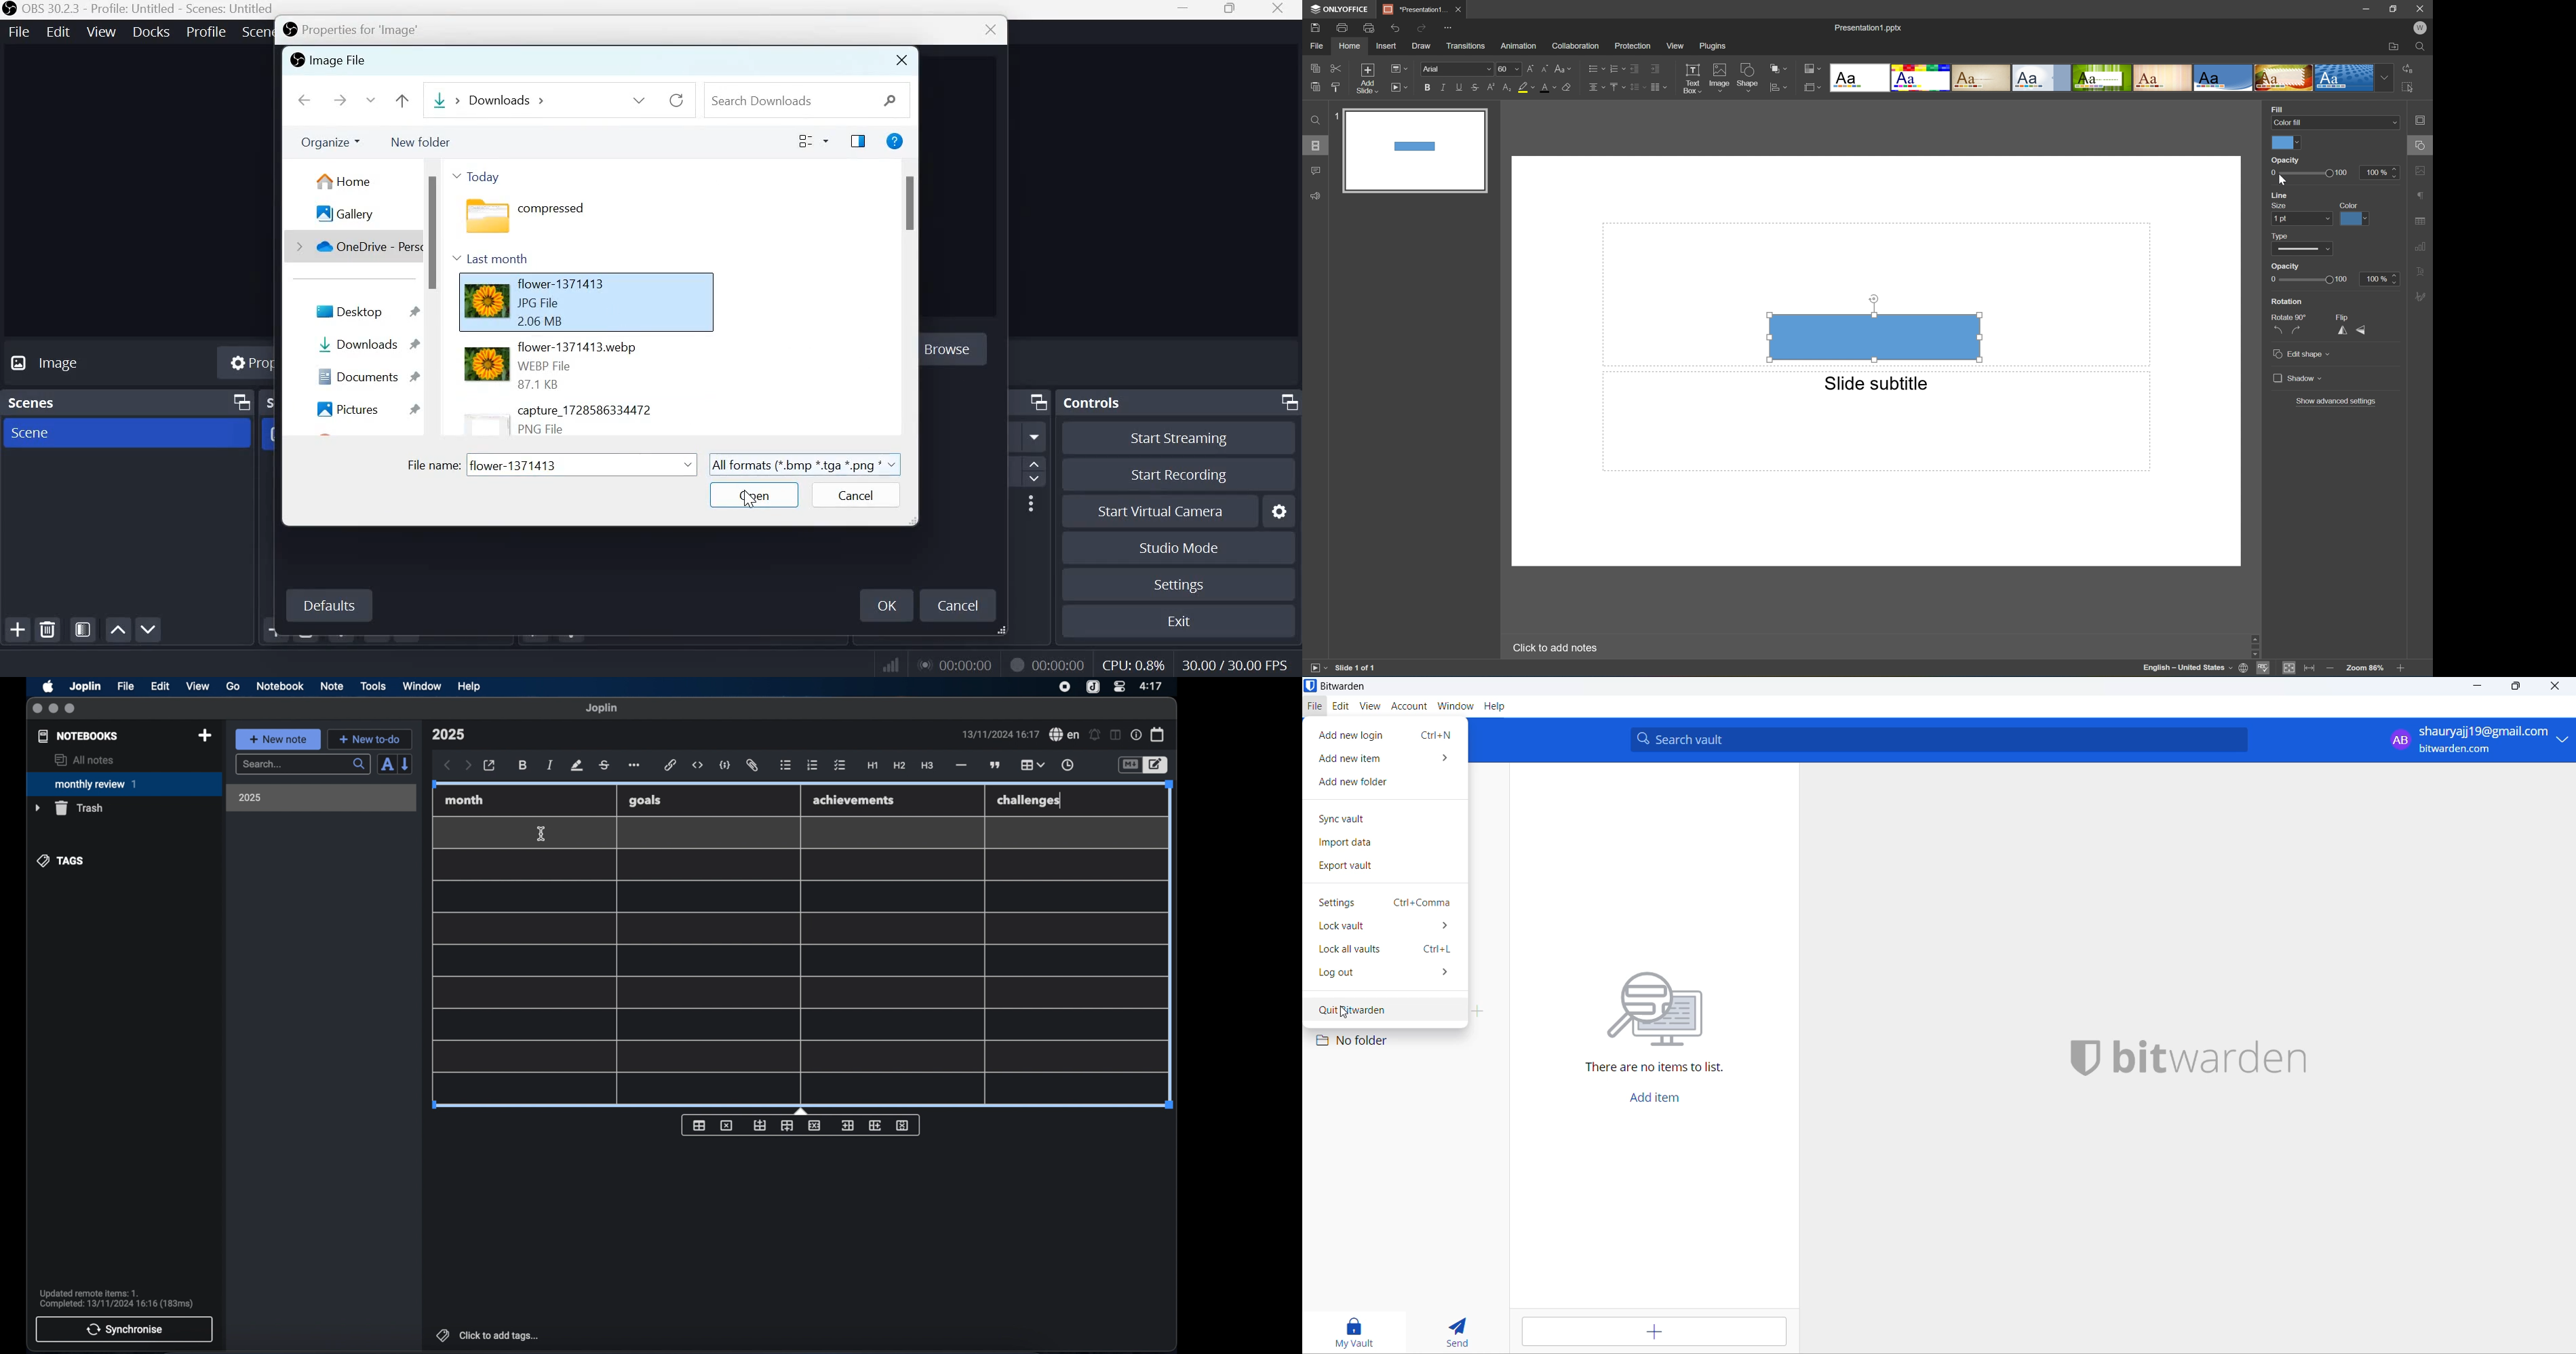  I want to click on minimize, so click(2479, 688).